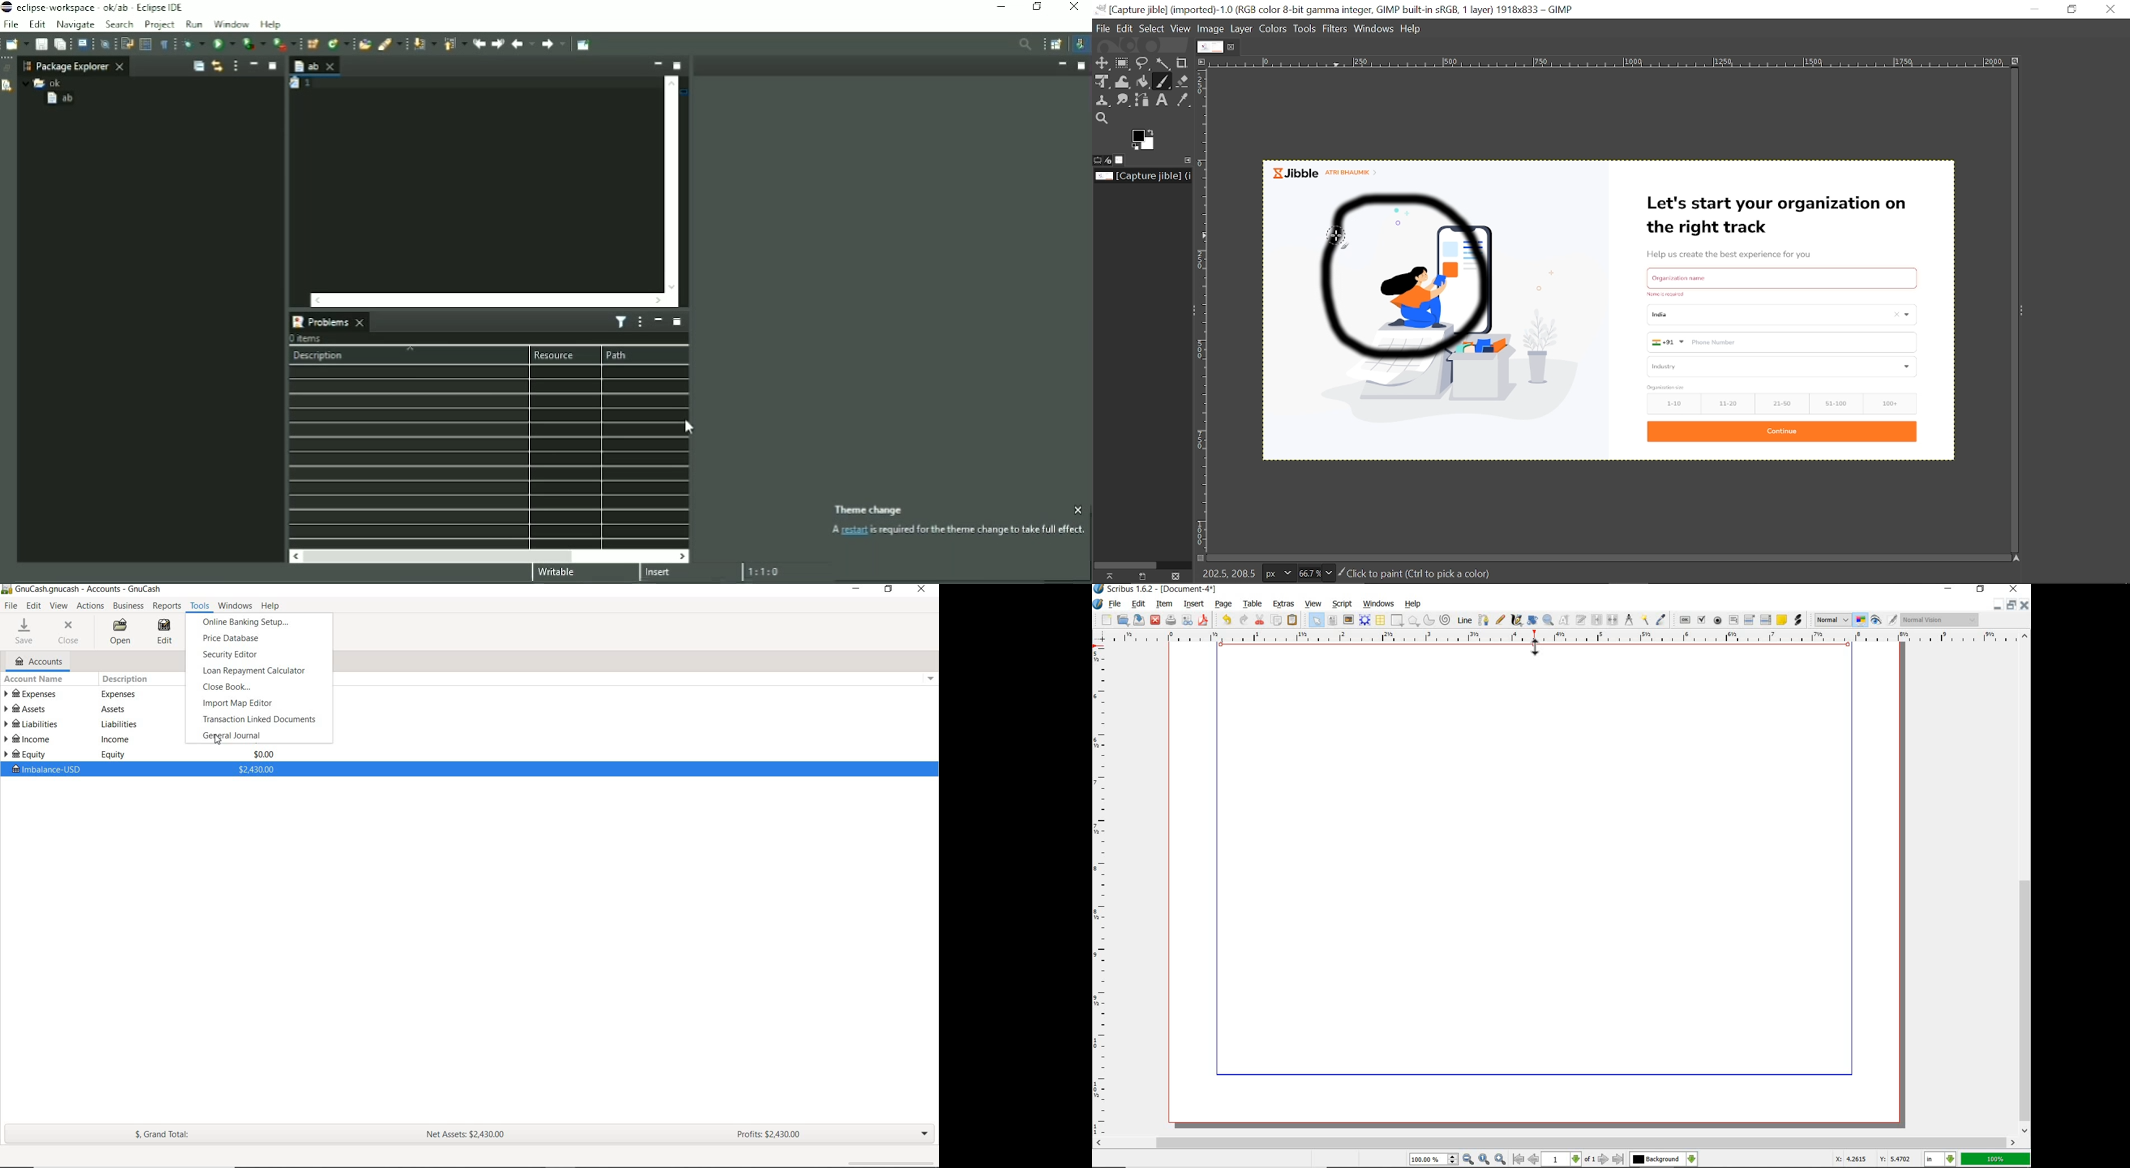  I want to click on , so click(119, 694).